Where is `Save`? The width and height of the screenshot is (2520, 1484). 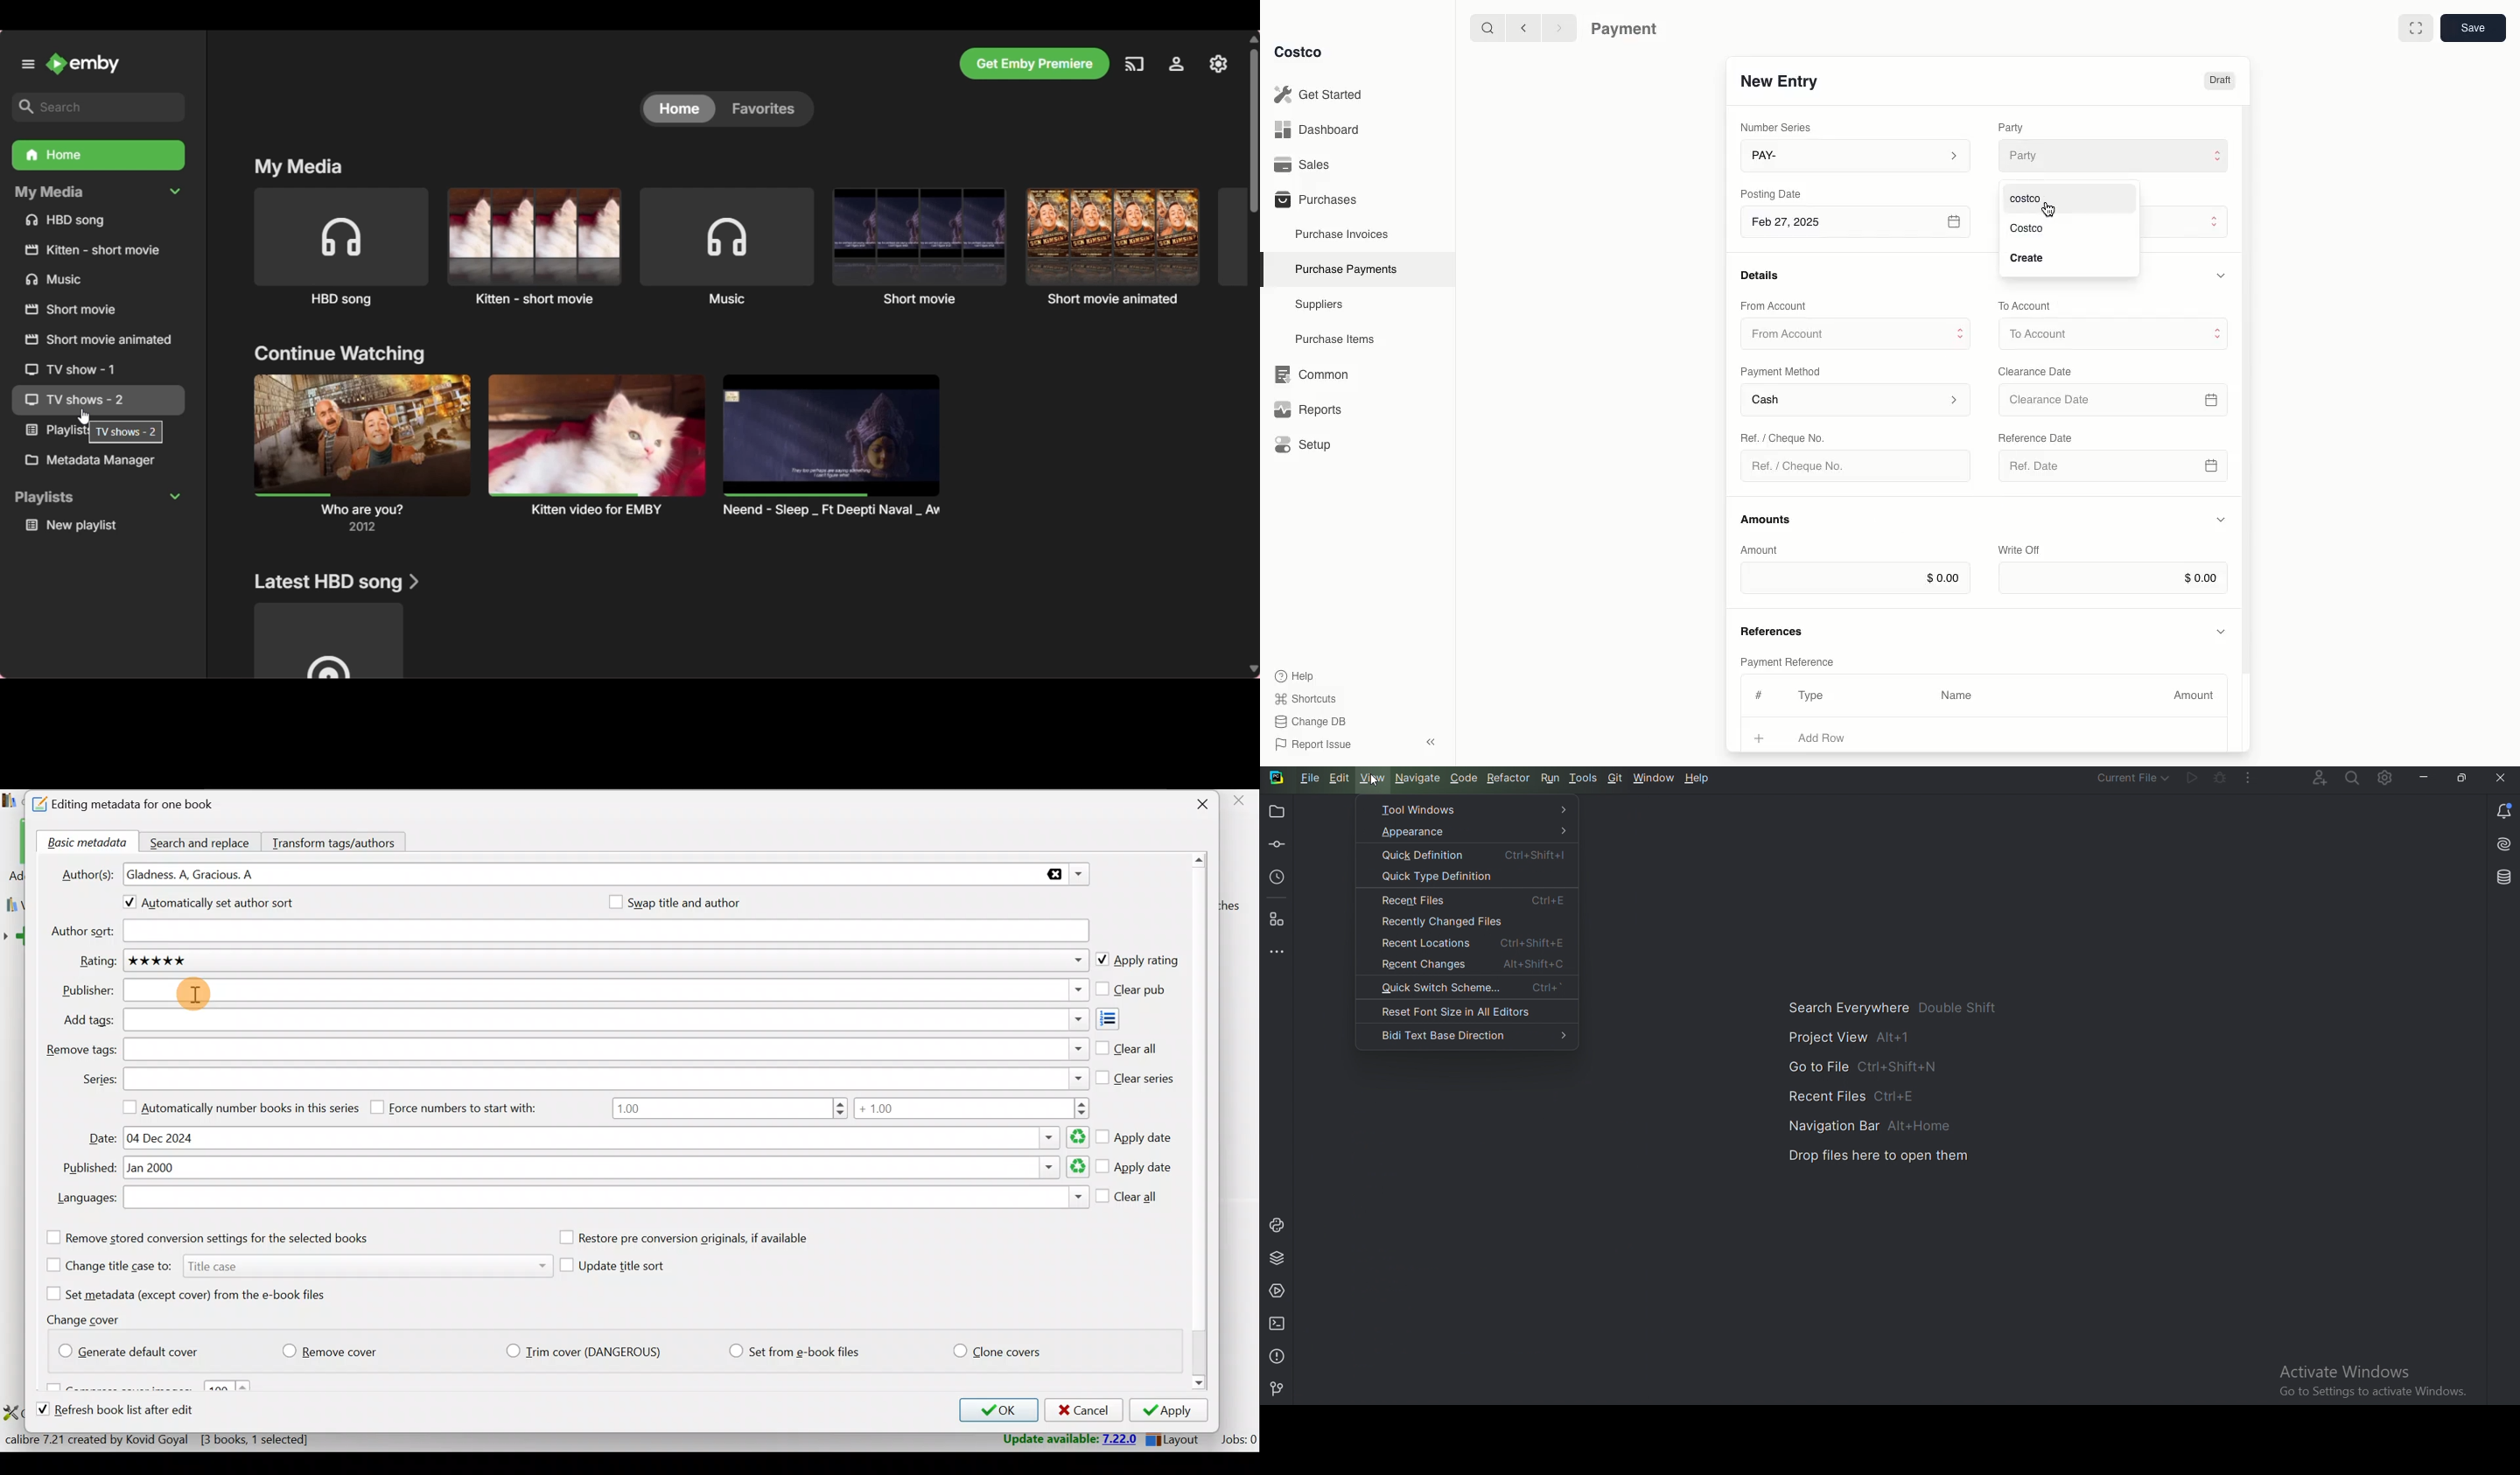 Save is located at coordinates (2472, 27).